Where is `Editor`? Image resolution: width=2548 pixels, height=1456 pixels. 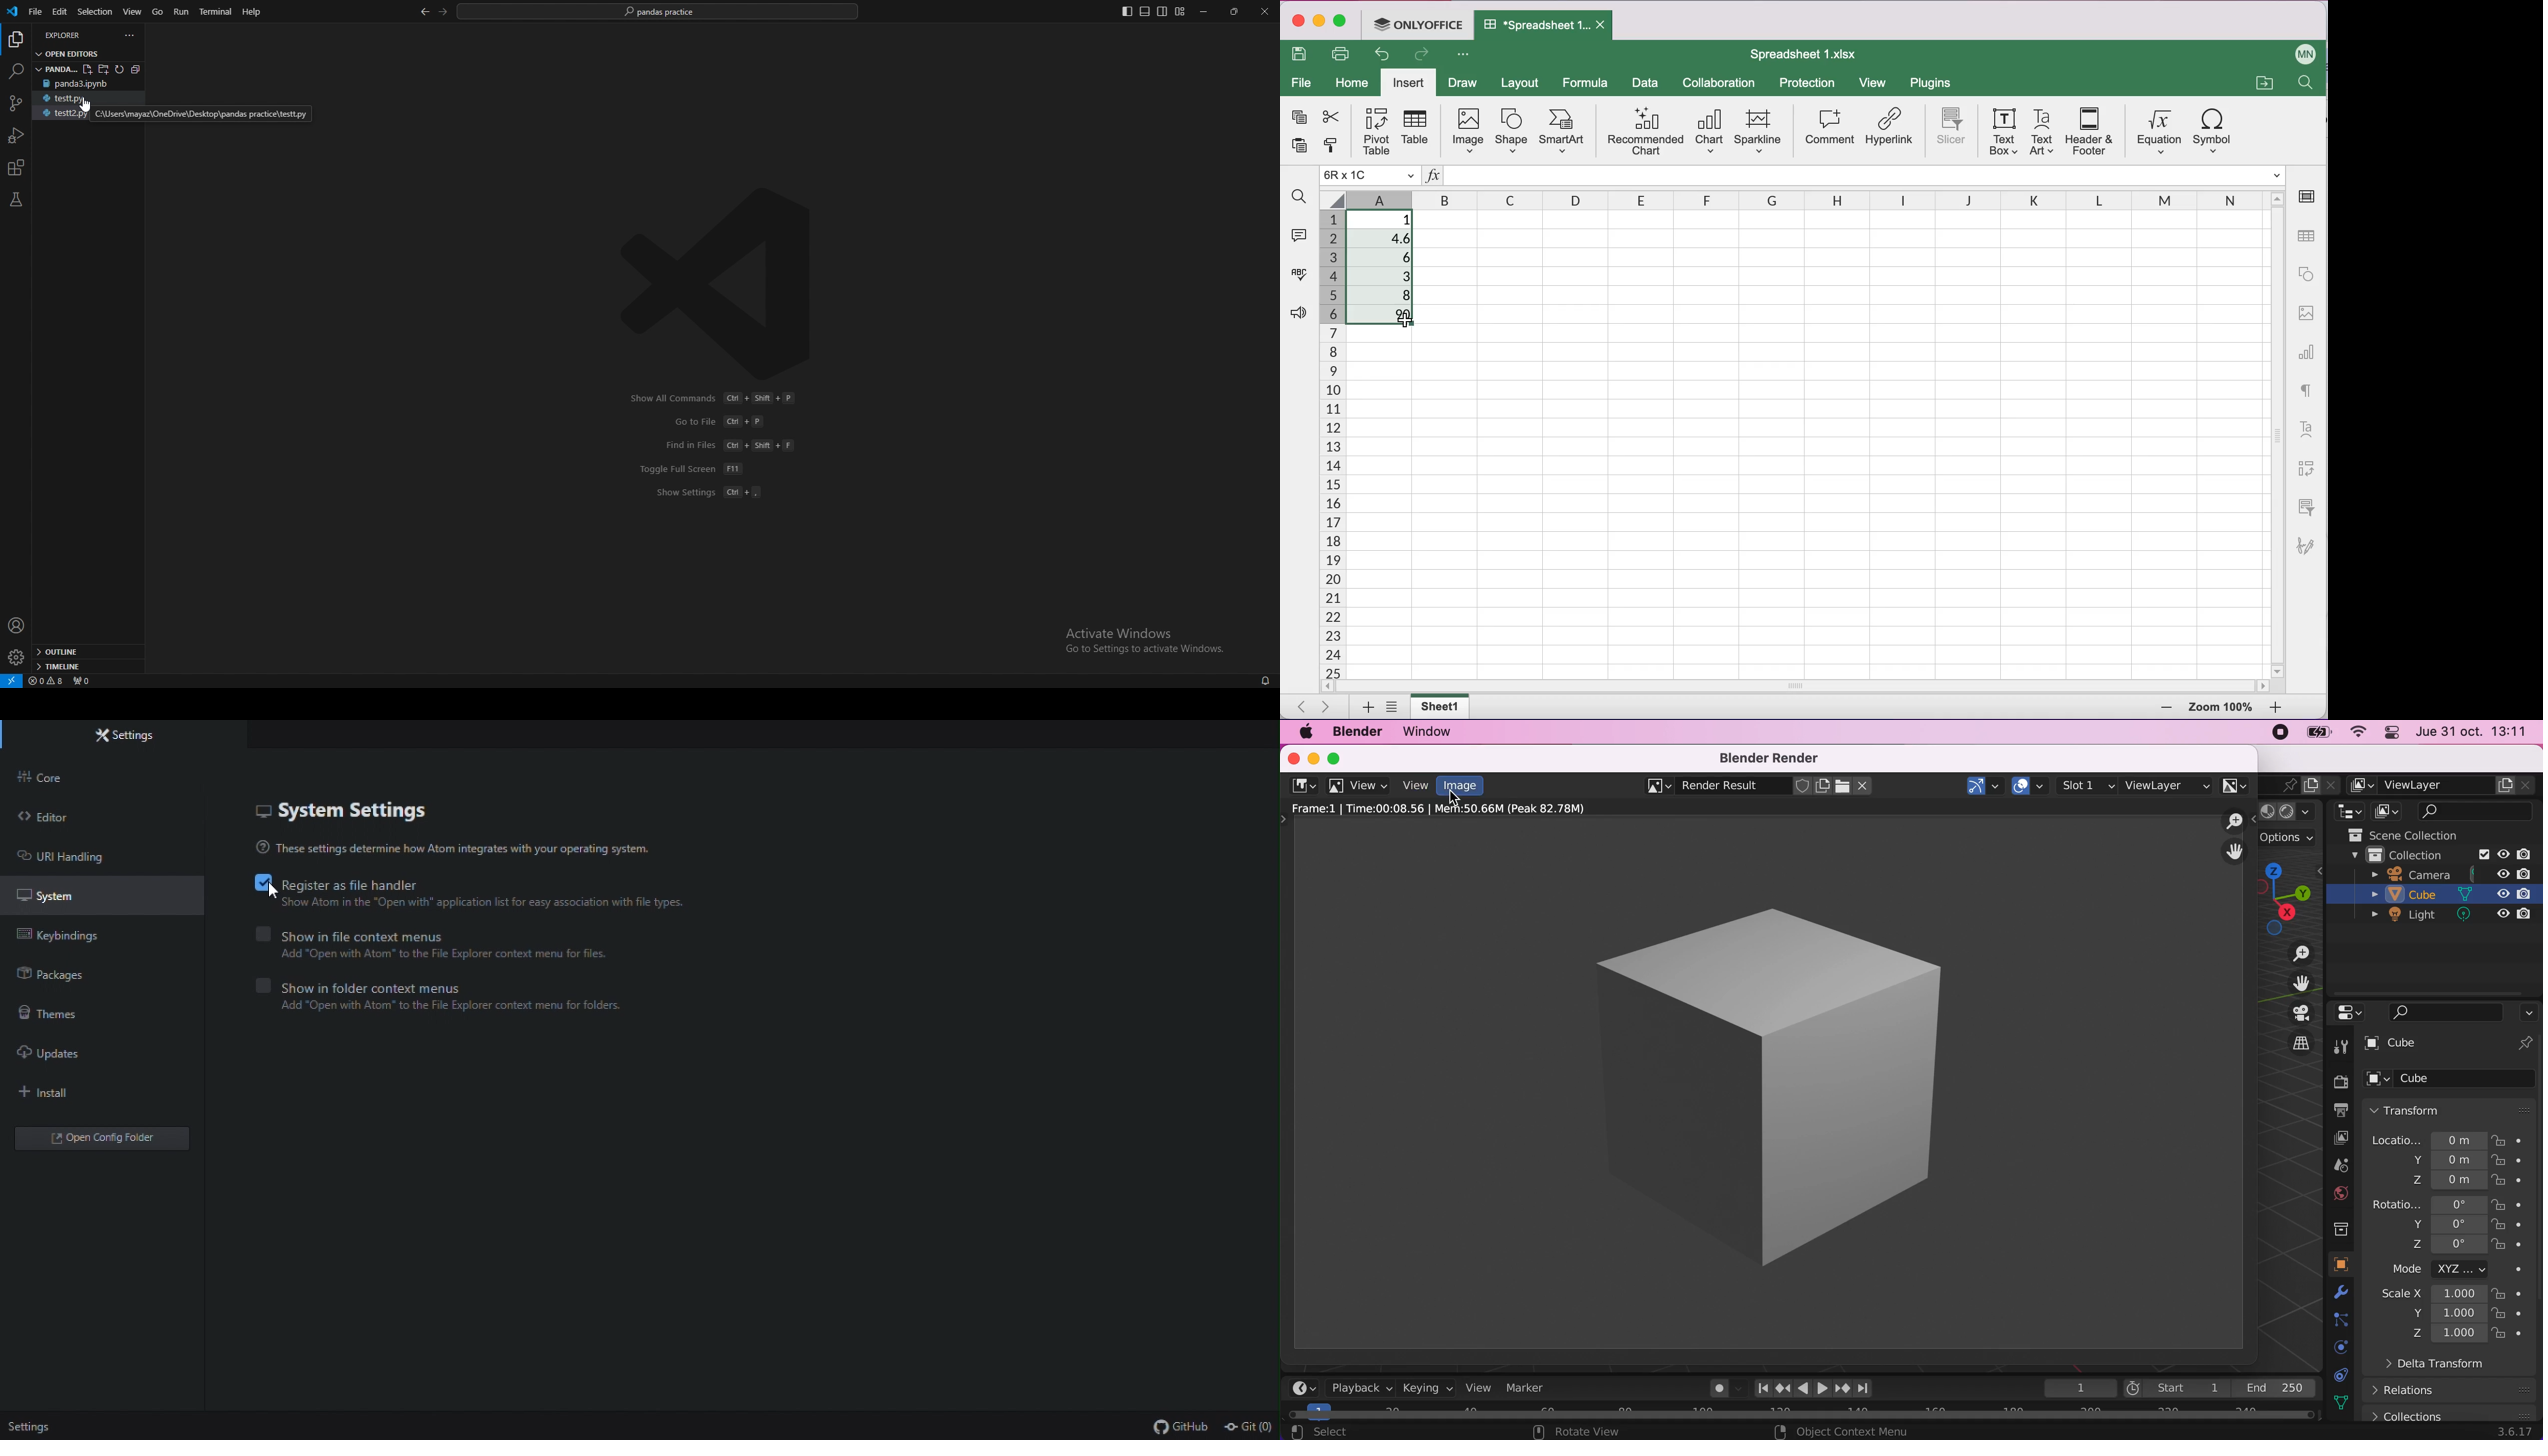
Editor is located at coordinates (72, 821).